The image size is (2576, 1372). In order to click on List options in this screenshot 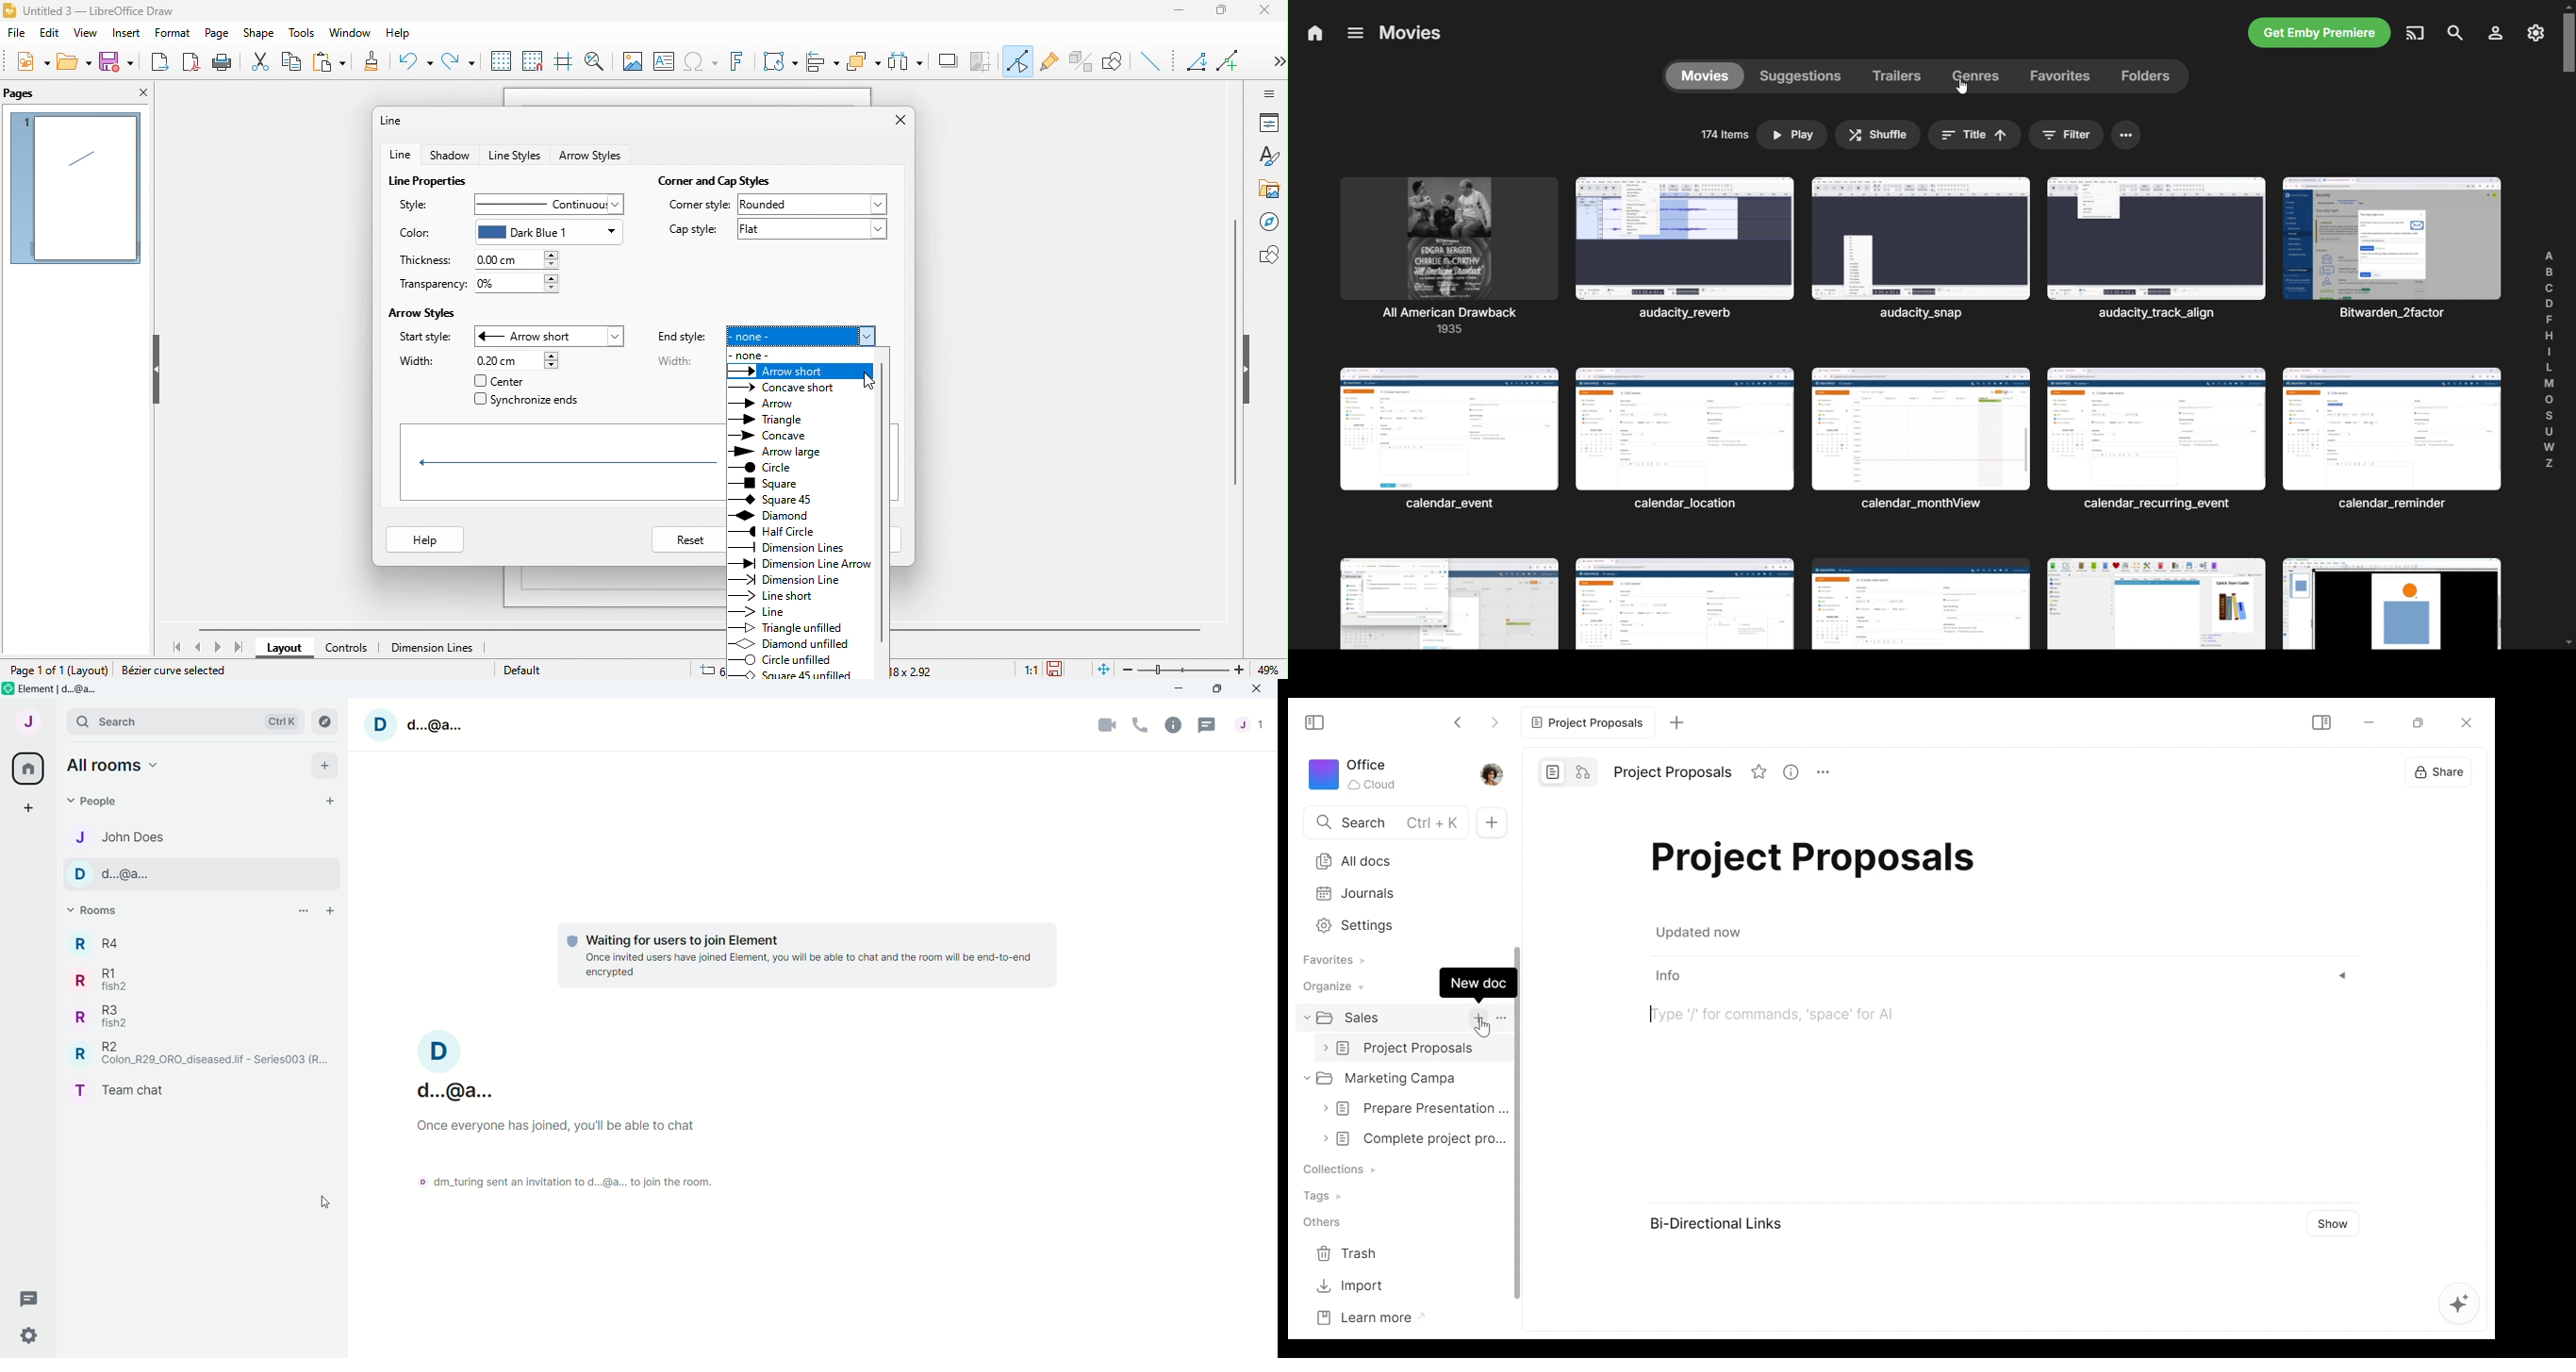, I will do `click(303, 910)`.